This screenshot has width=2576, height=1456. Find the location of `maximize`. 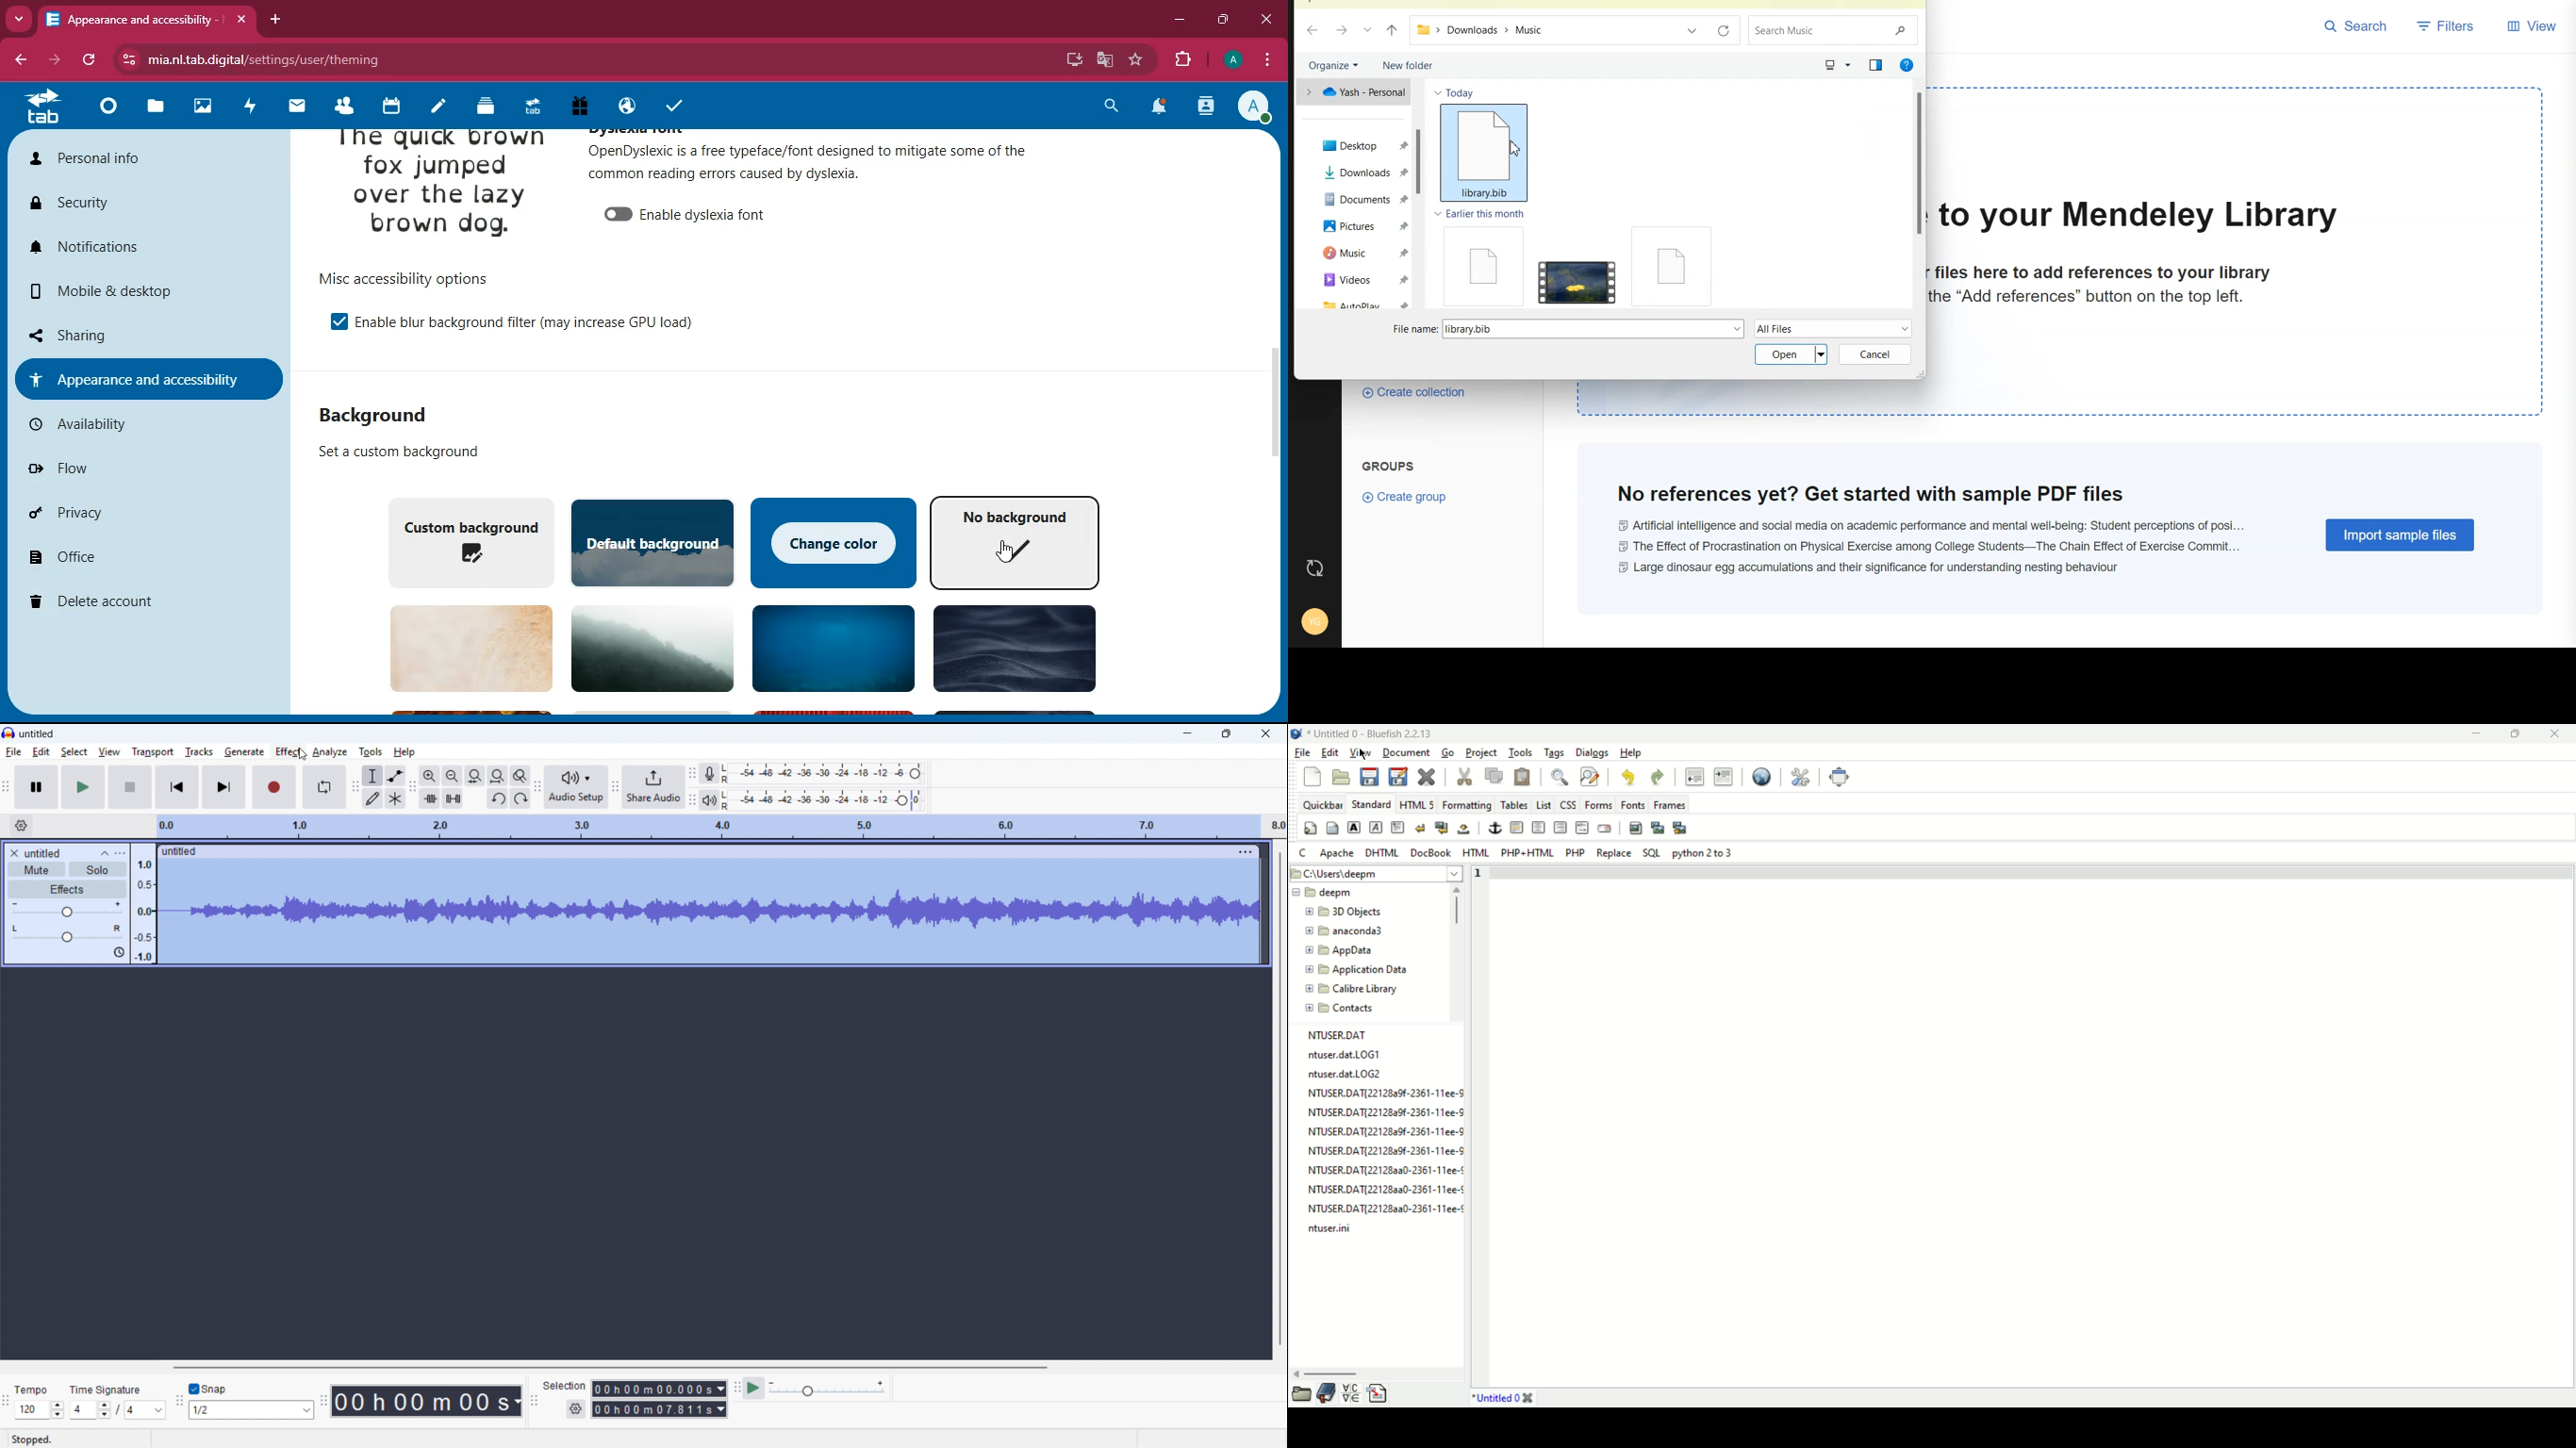

maximize is located at coordinates (2519, 735).